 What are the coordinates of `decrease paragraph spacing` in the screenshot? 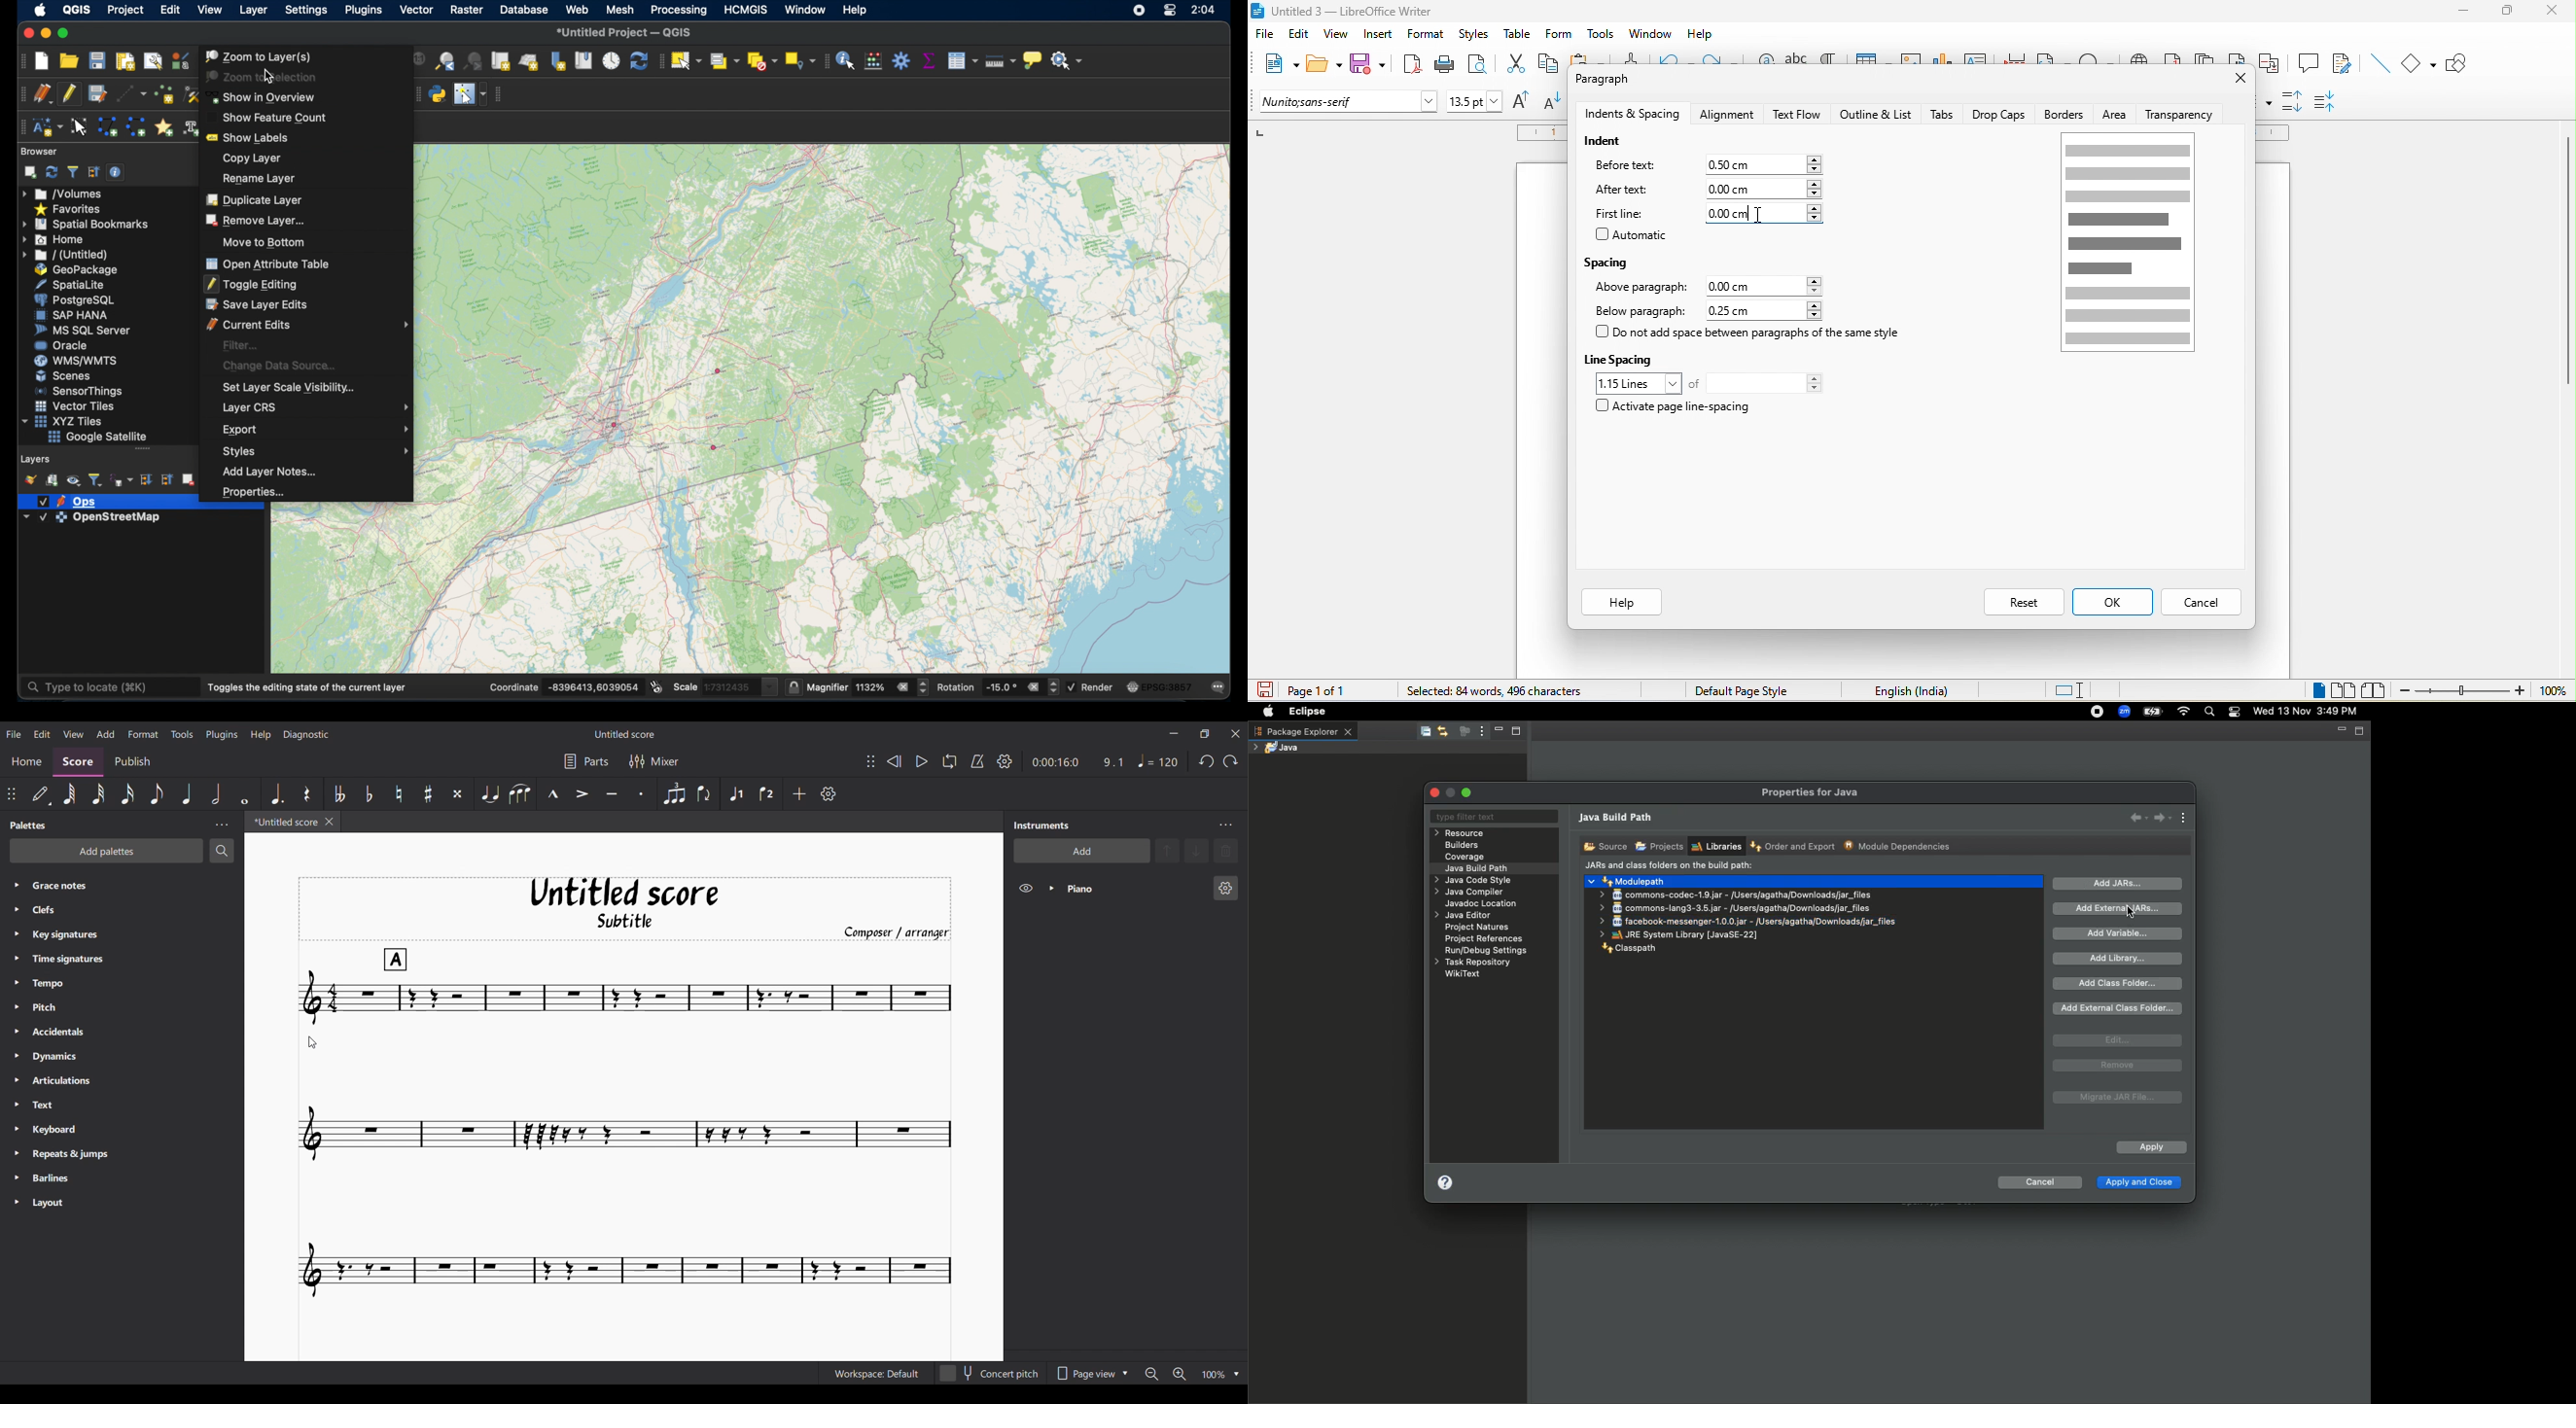 It's located at (2329, 102).